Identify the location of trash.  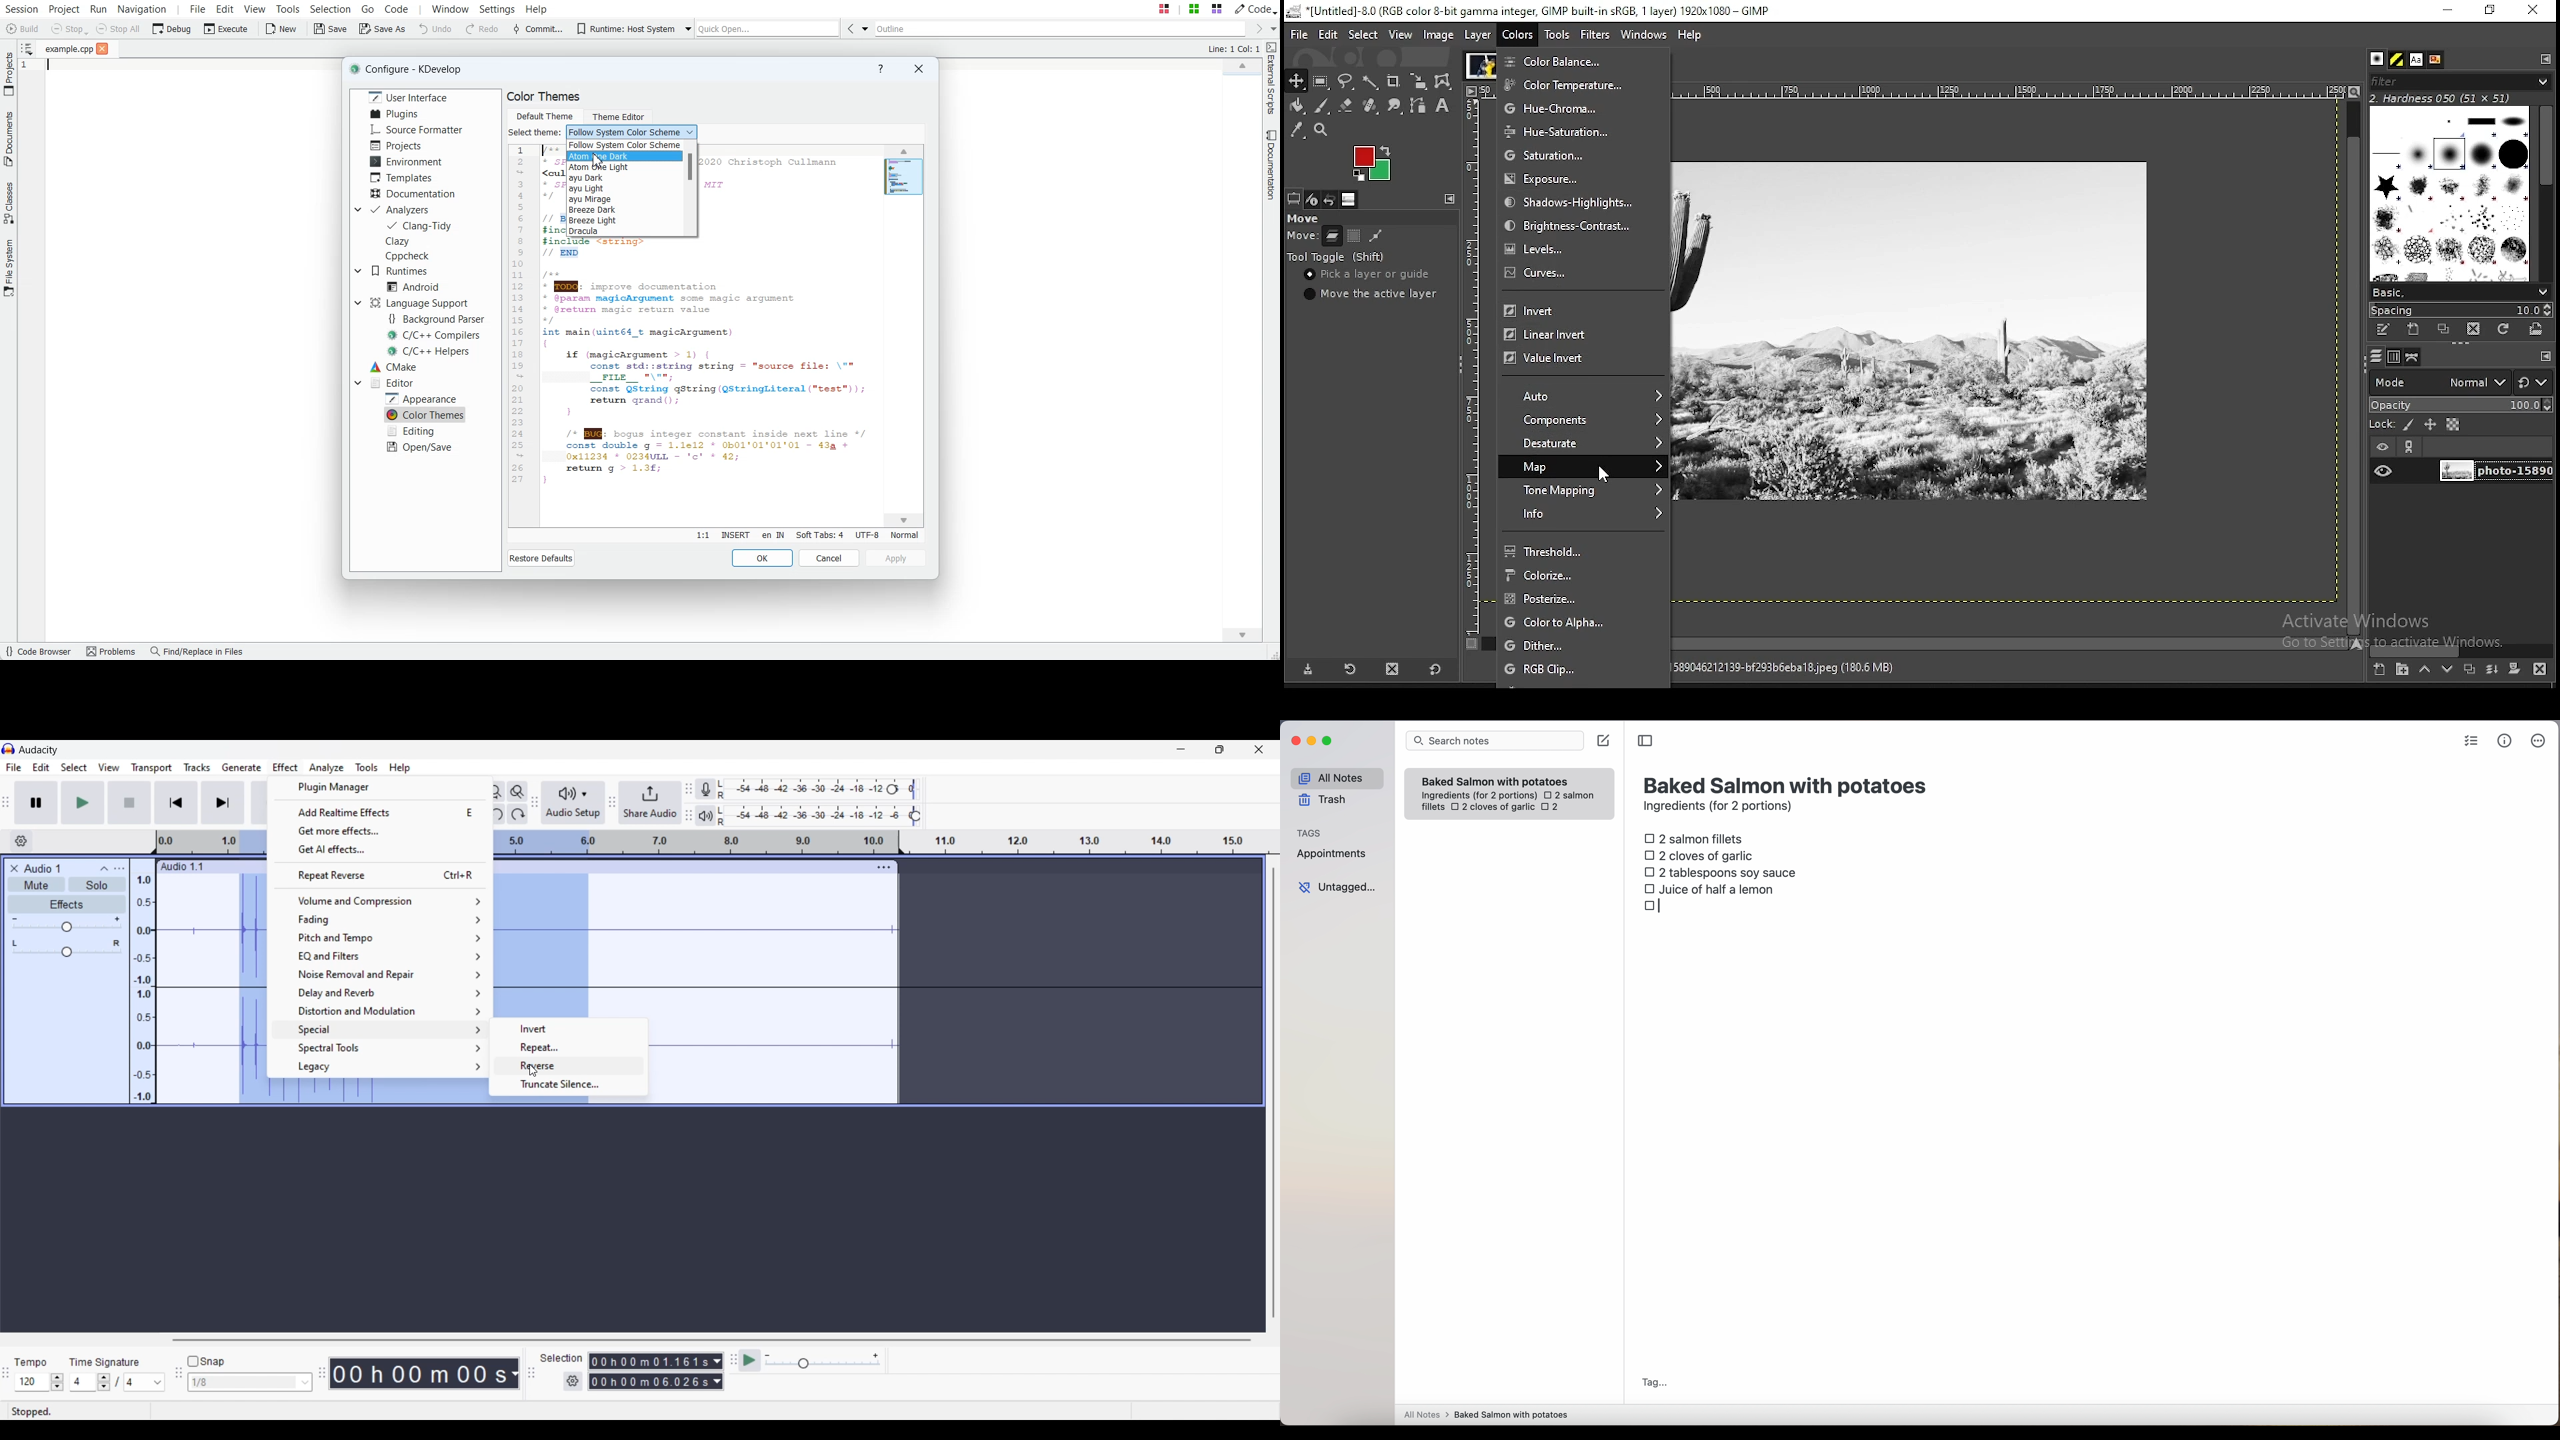
(1325, 800).